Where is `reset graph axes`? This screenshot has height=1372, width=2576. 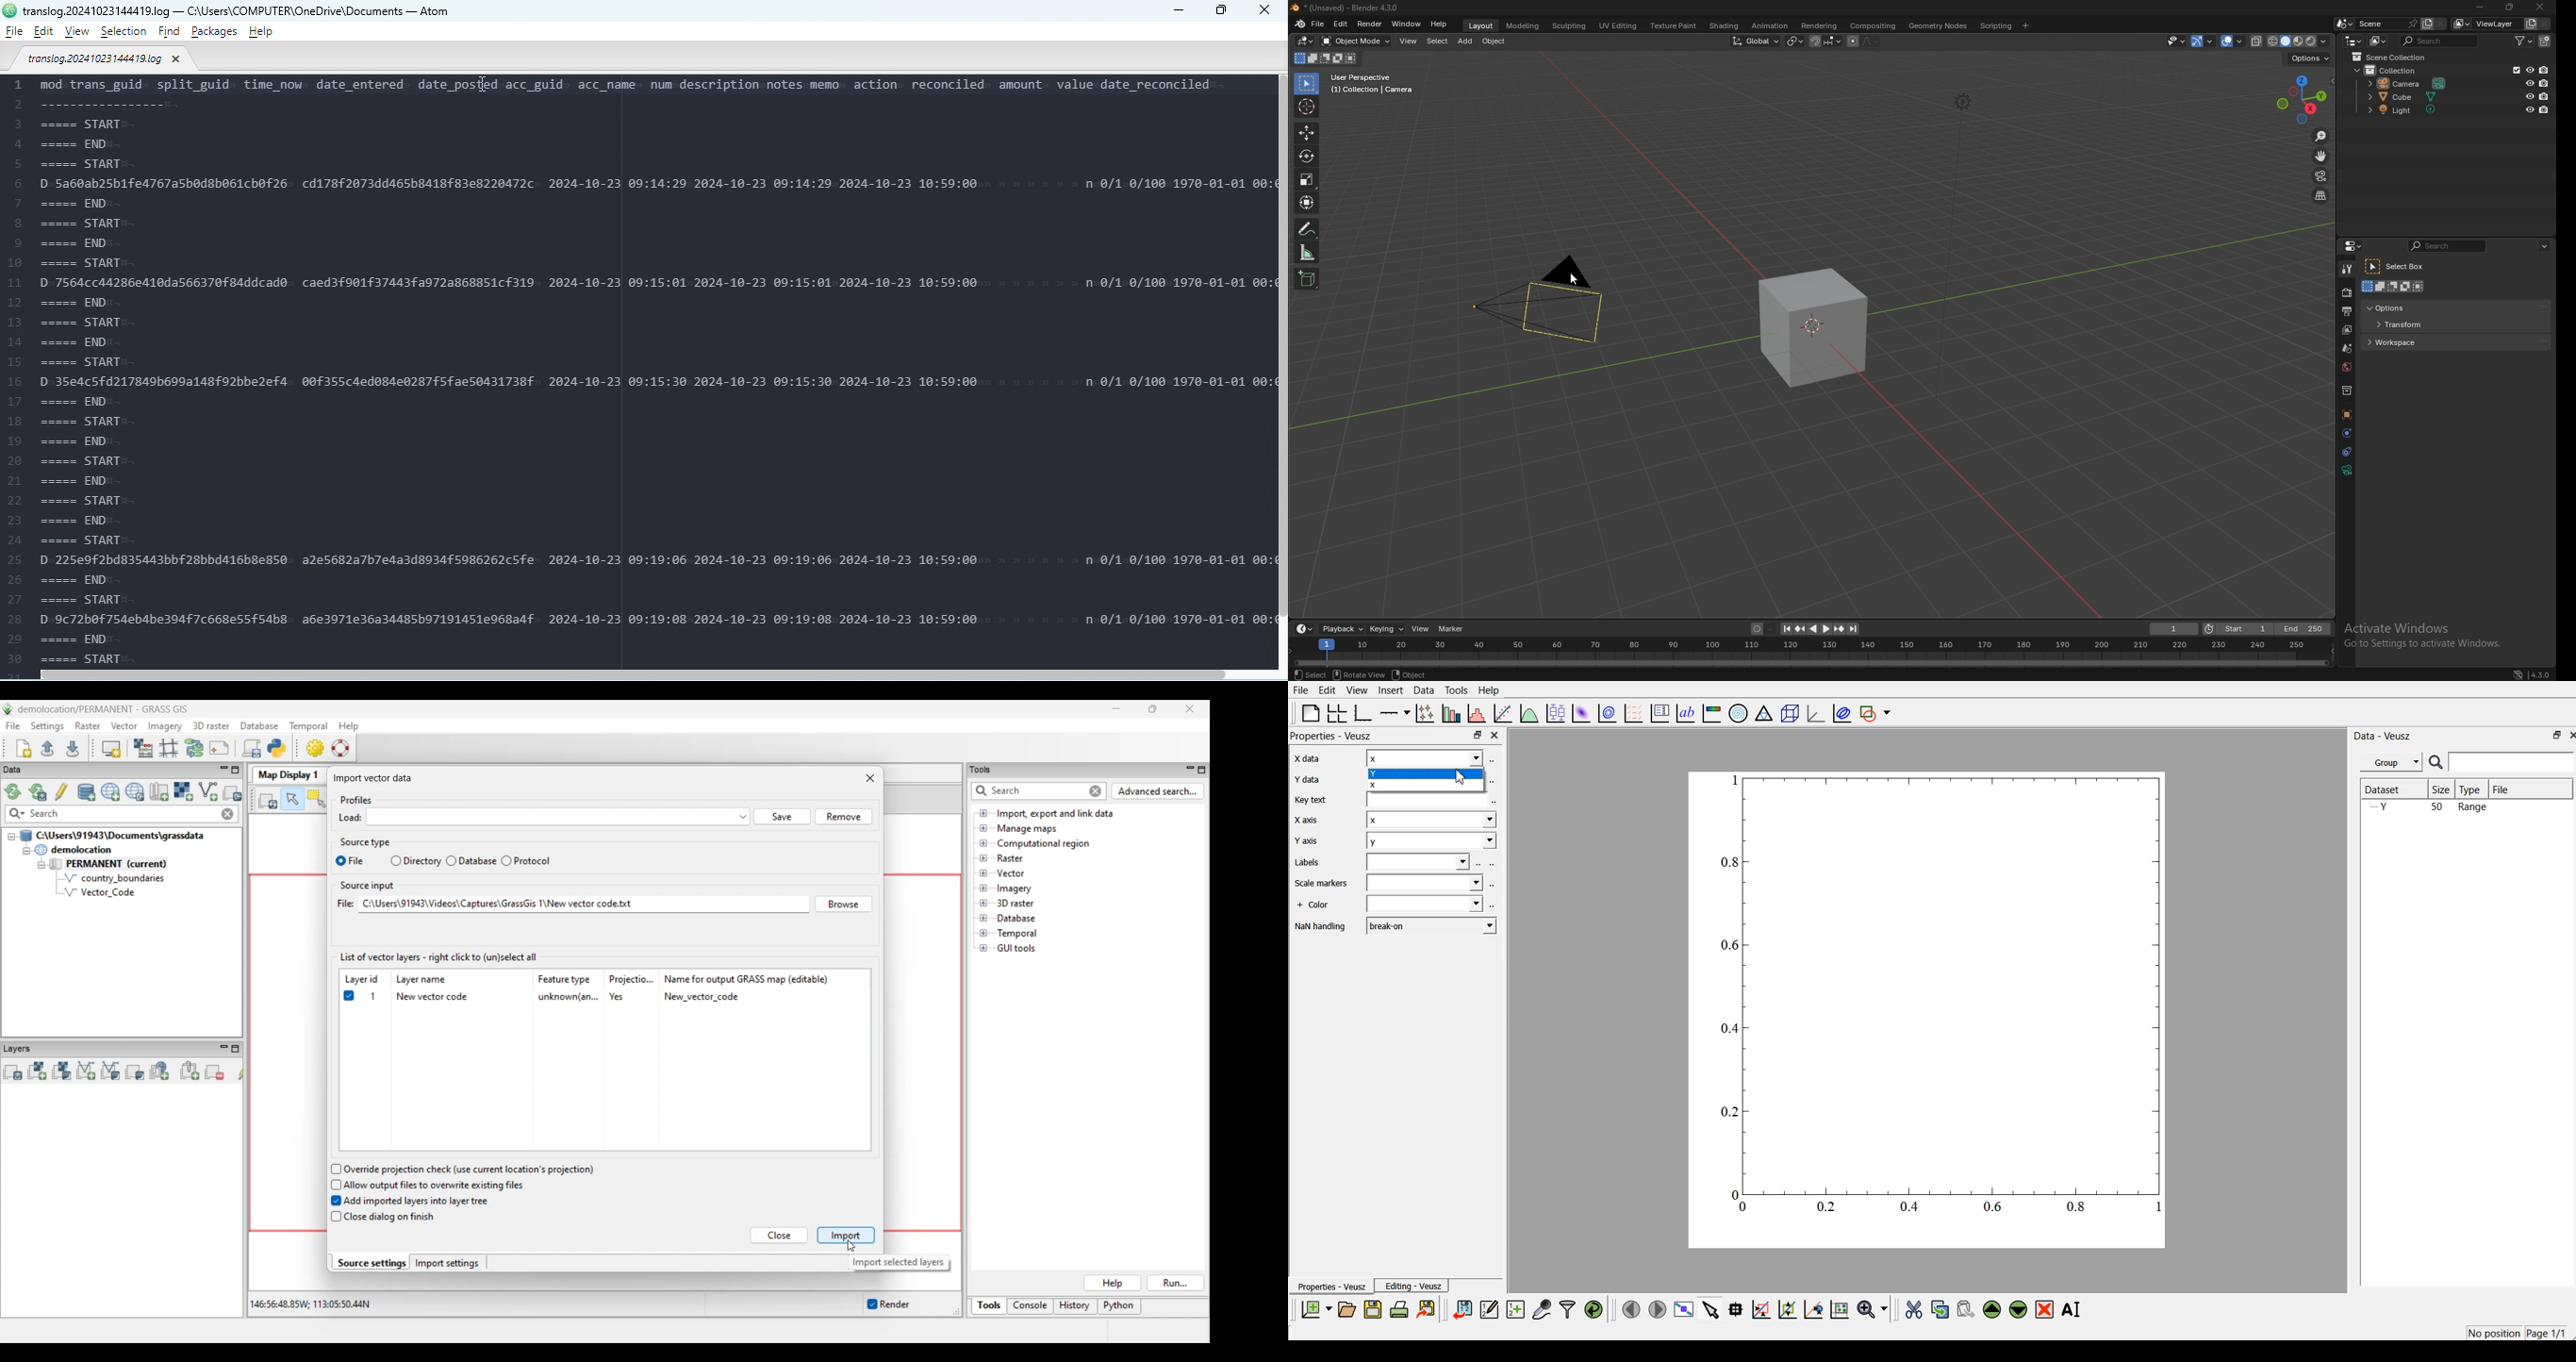
reset graph axes is located at coordinates (1840, 1312).